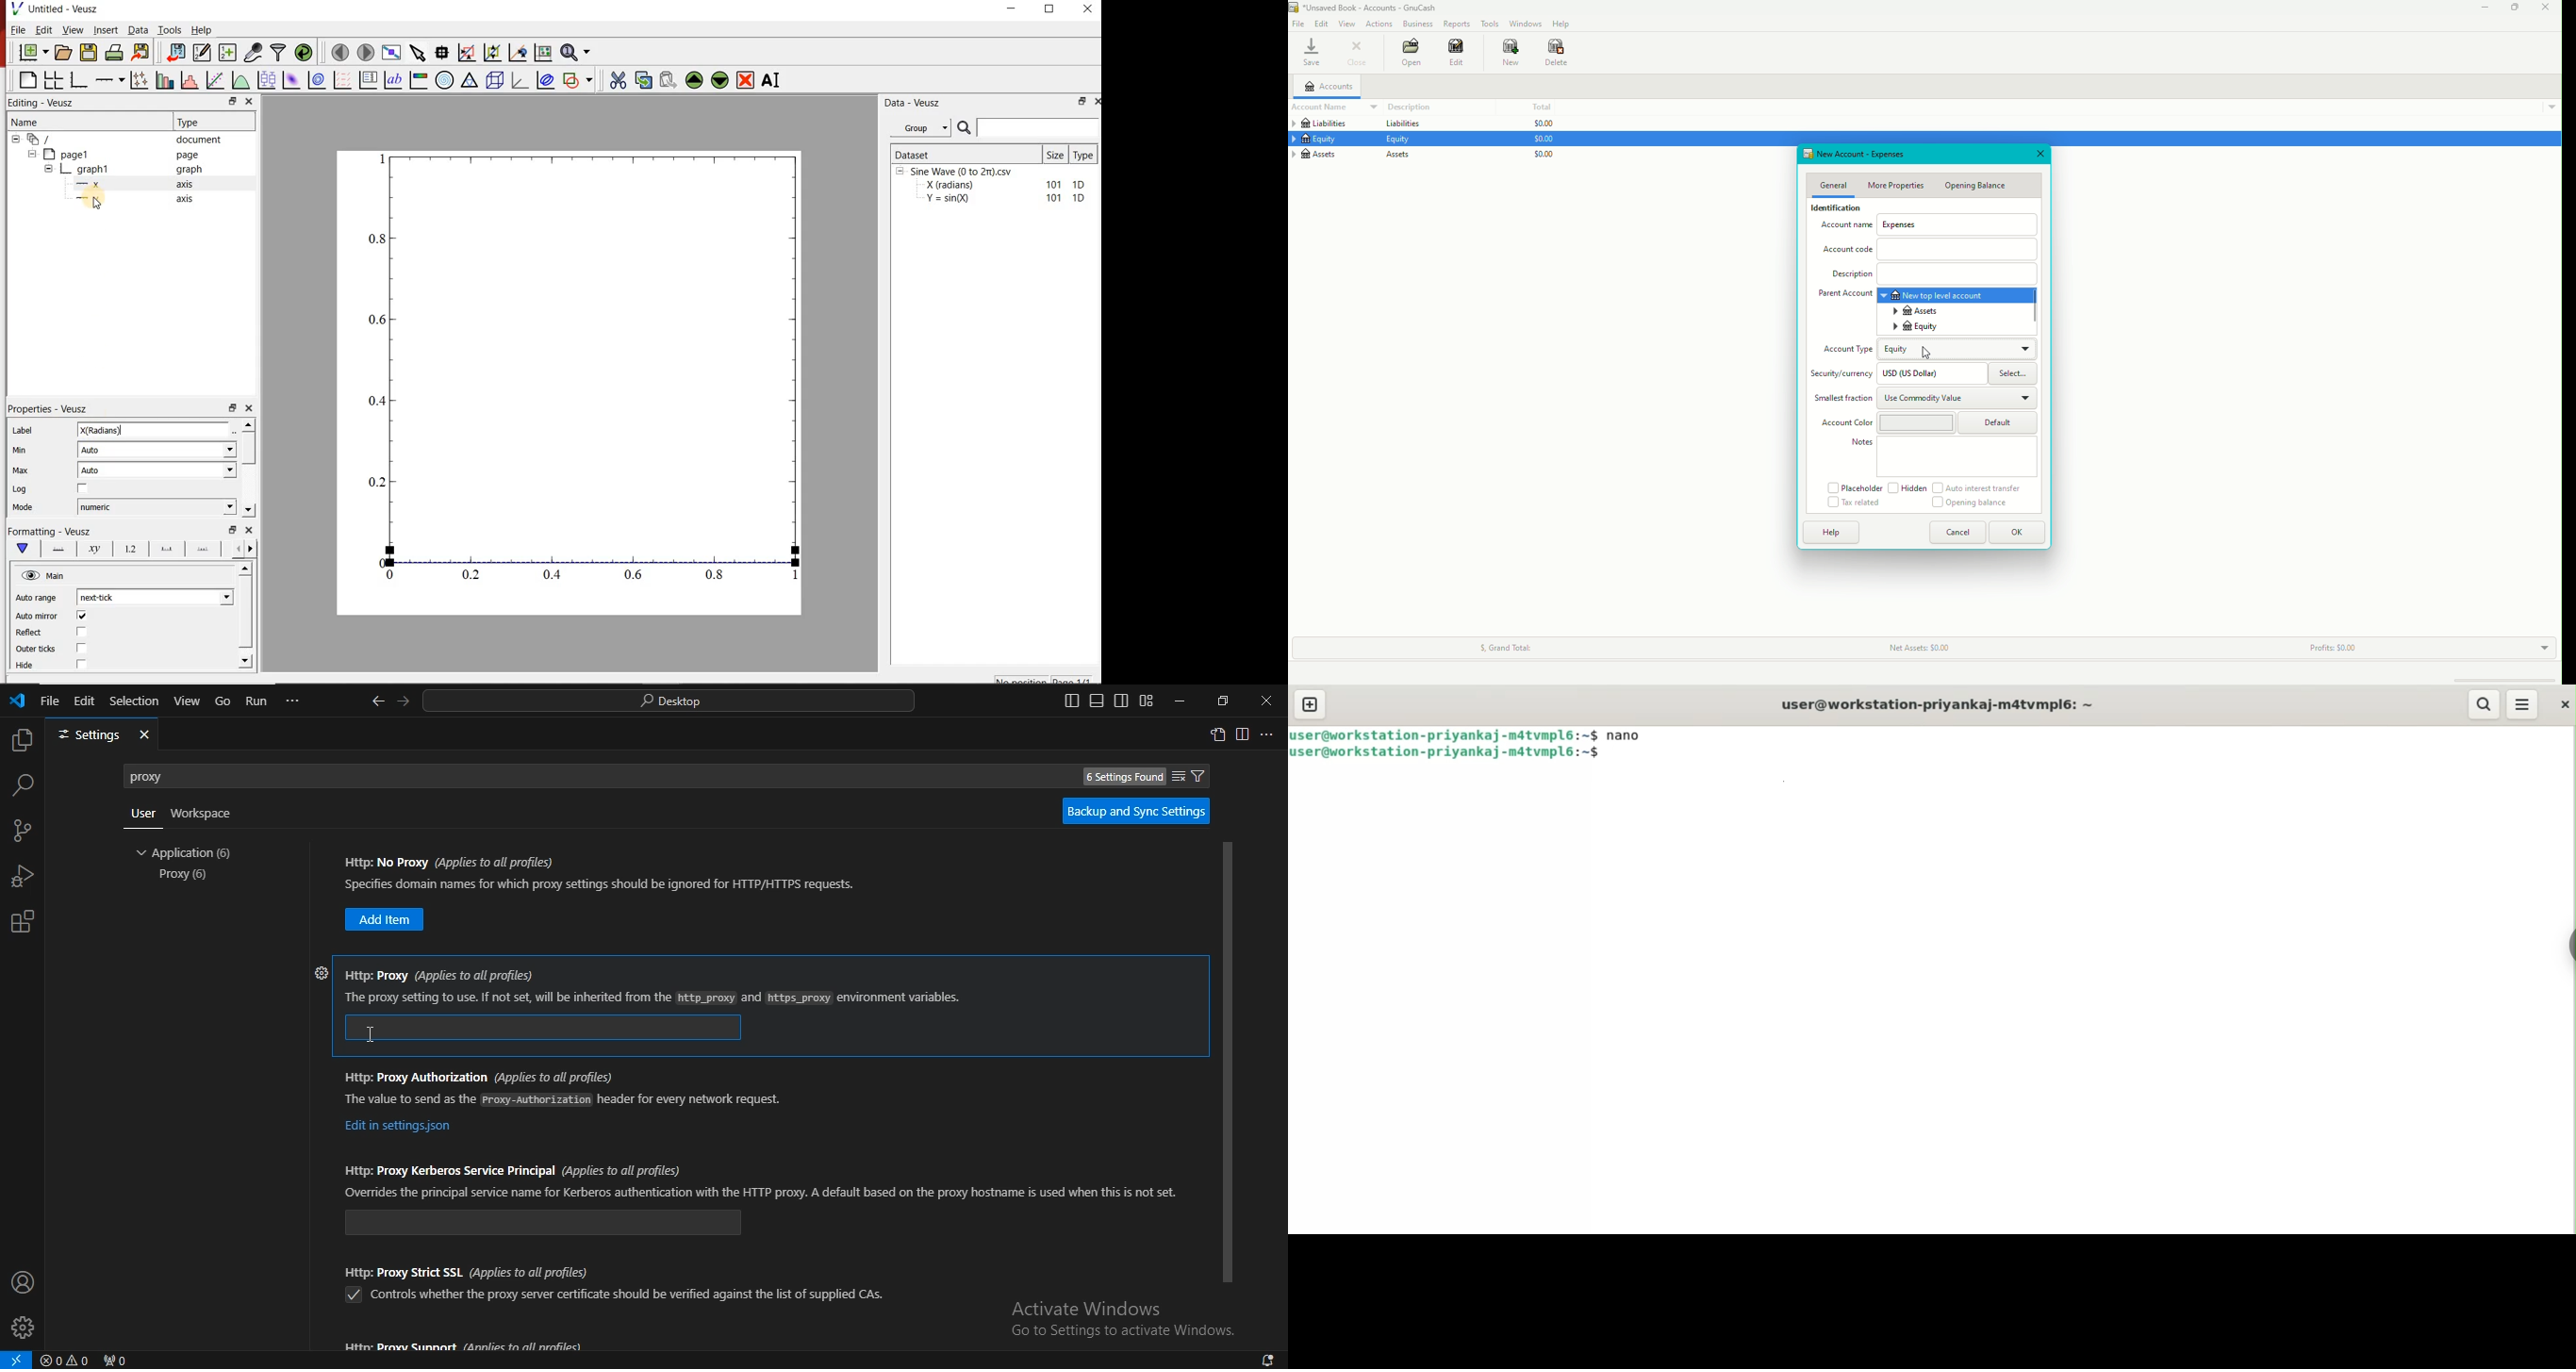  I want to click on extensions, so click(25, 922).